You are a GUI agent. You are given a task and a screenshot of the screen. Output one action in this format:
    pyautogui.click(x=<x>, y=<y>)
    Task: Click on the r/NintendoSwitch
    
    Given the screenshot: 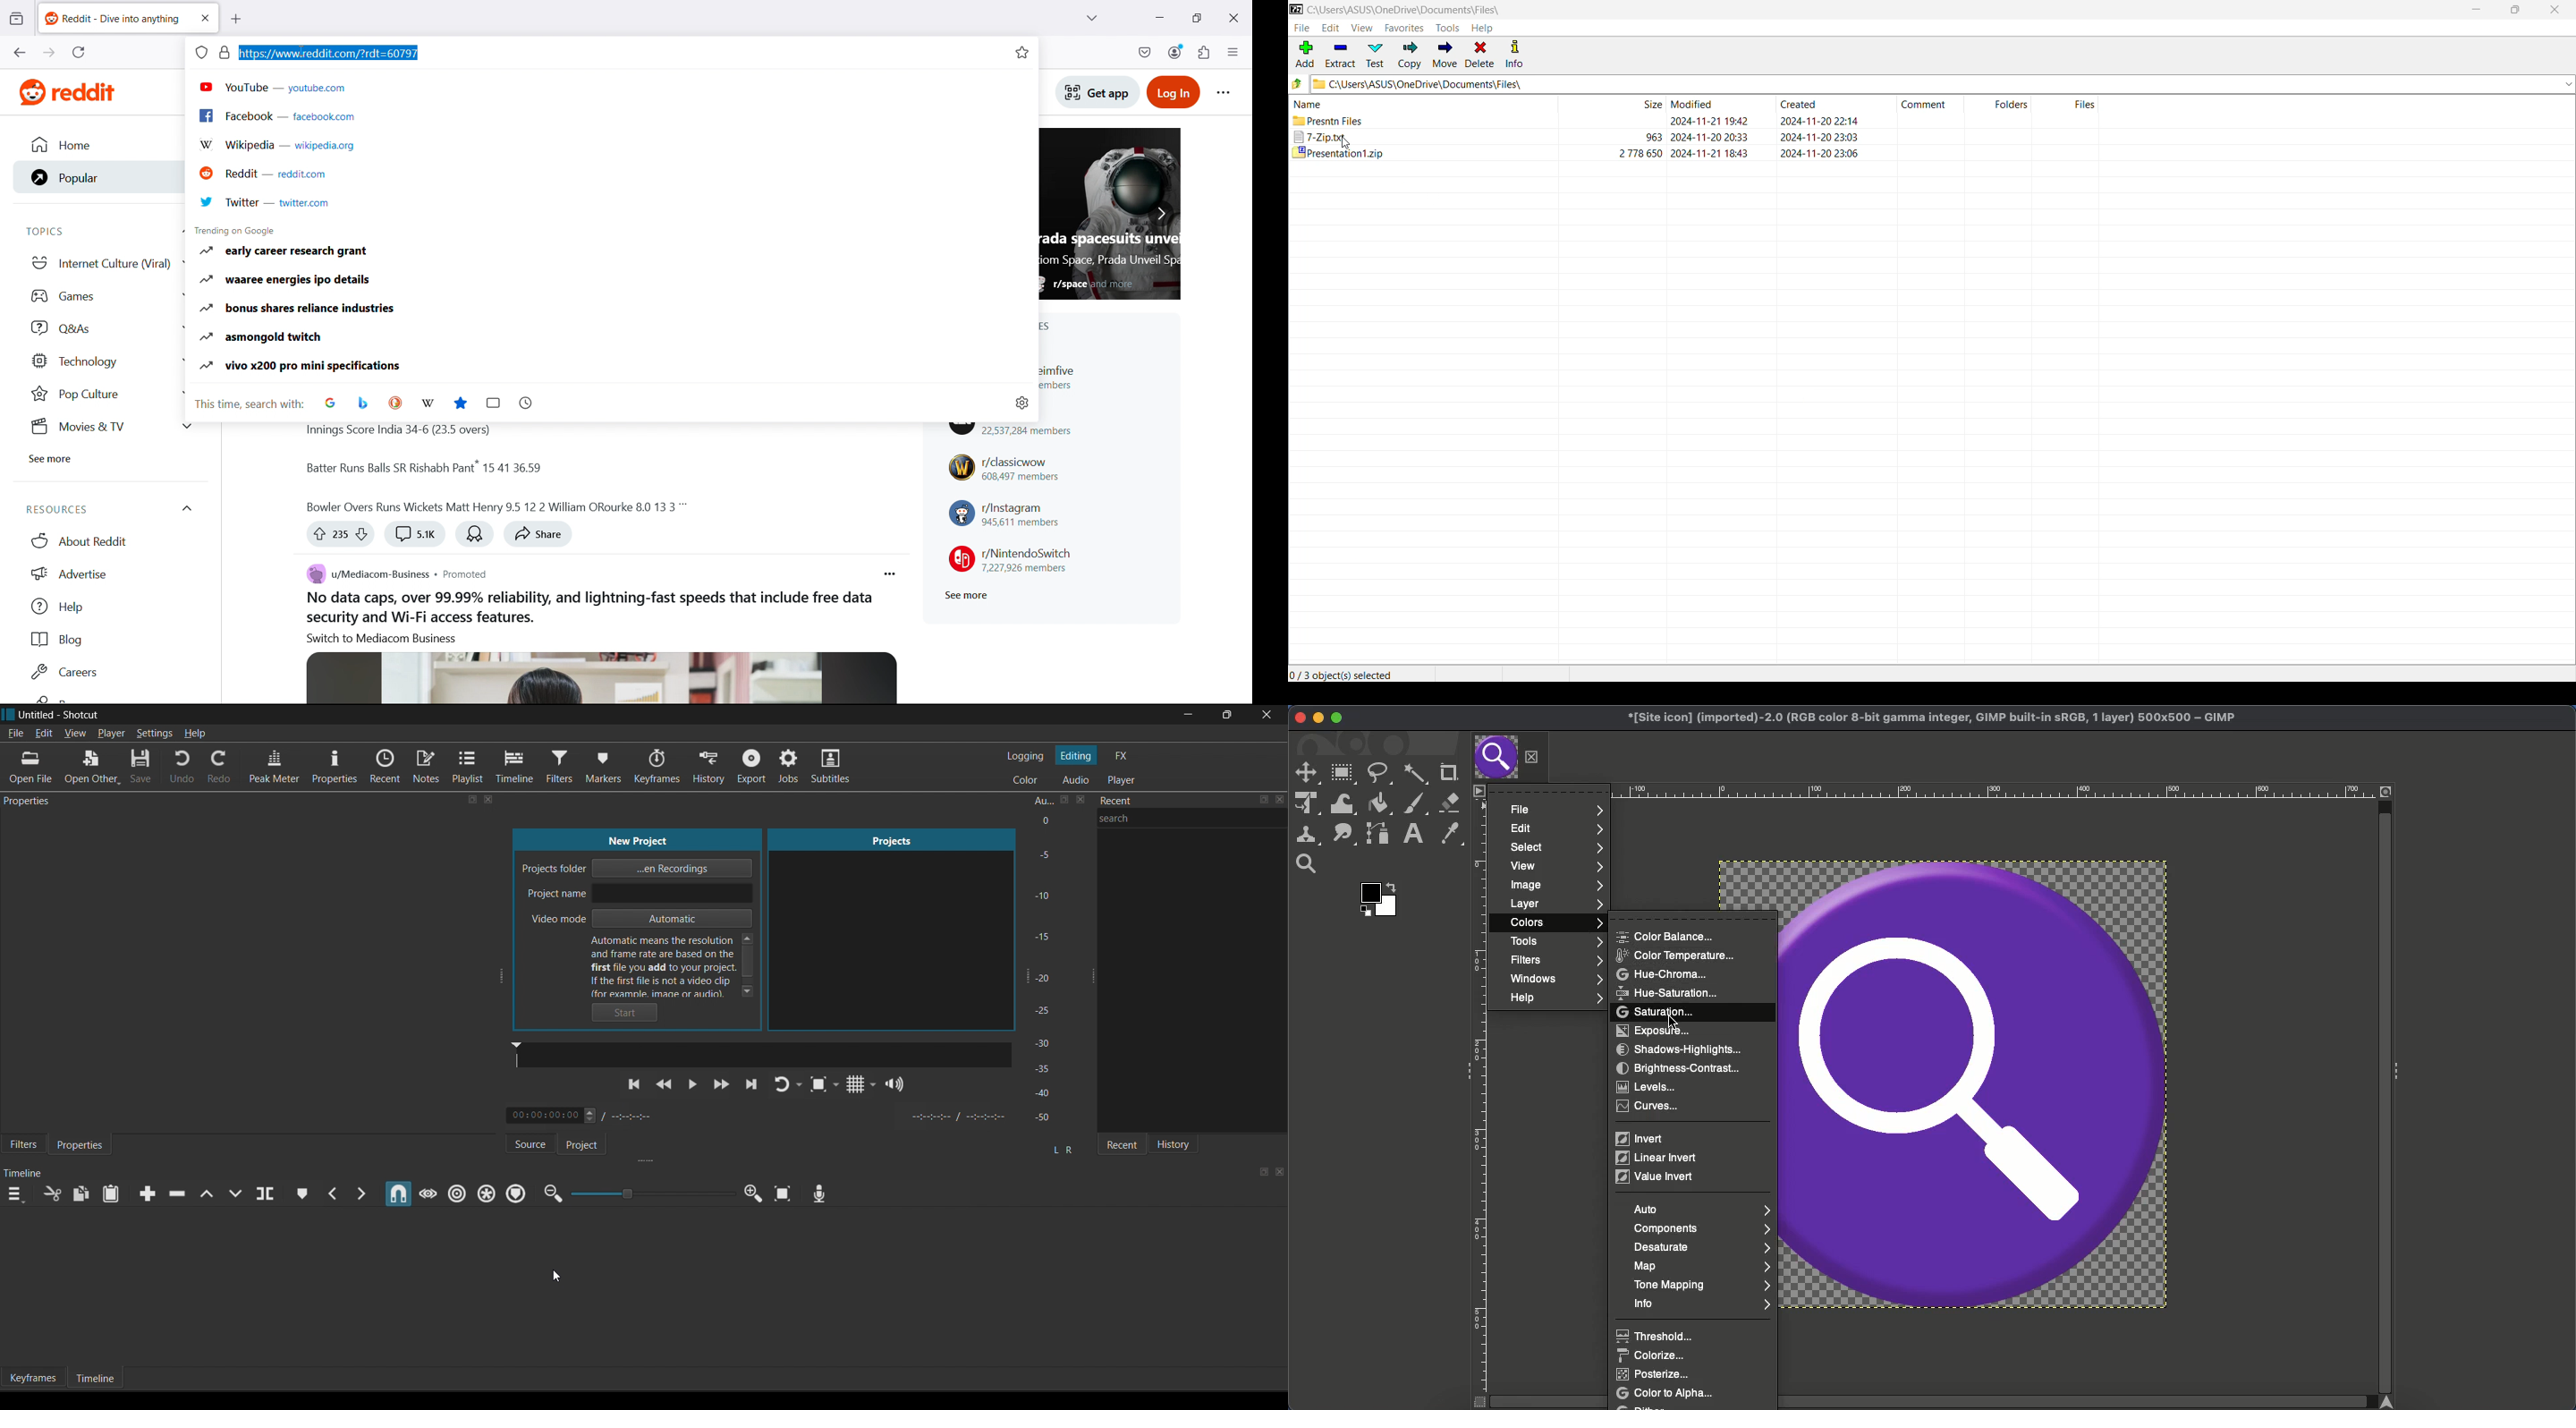 What is the action you would take?
    pyautogui.click(x=1011, y=558)
    